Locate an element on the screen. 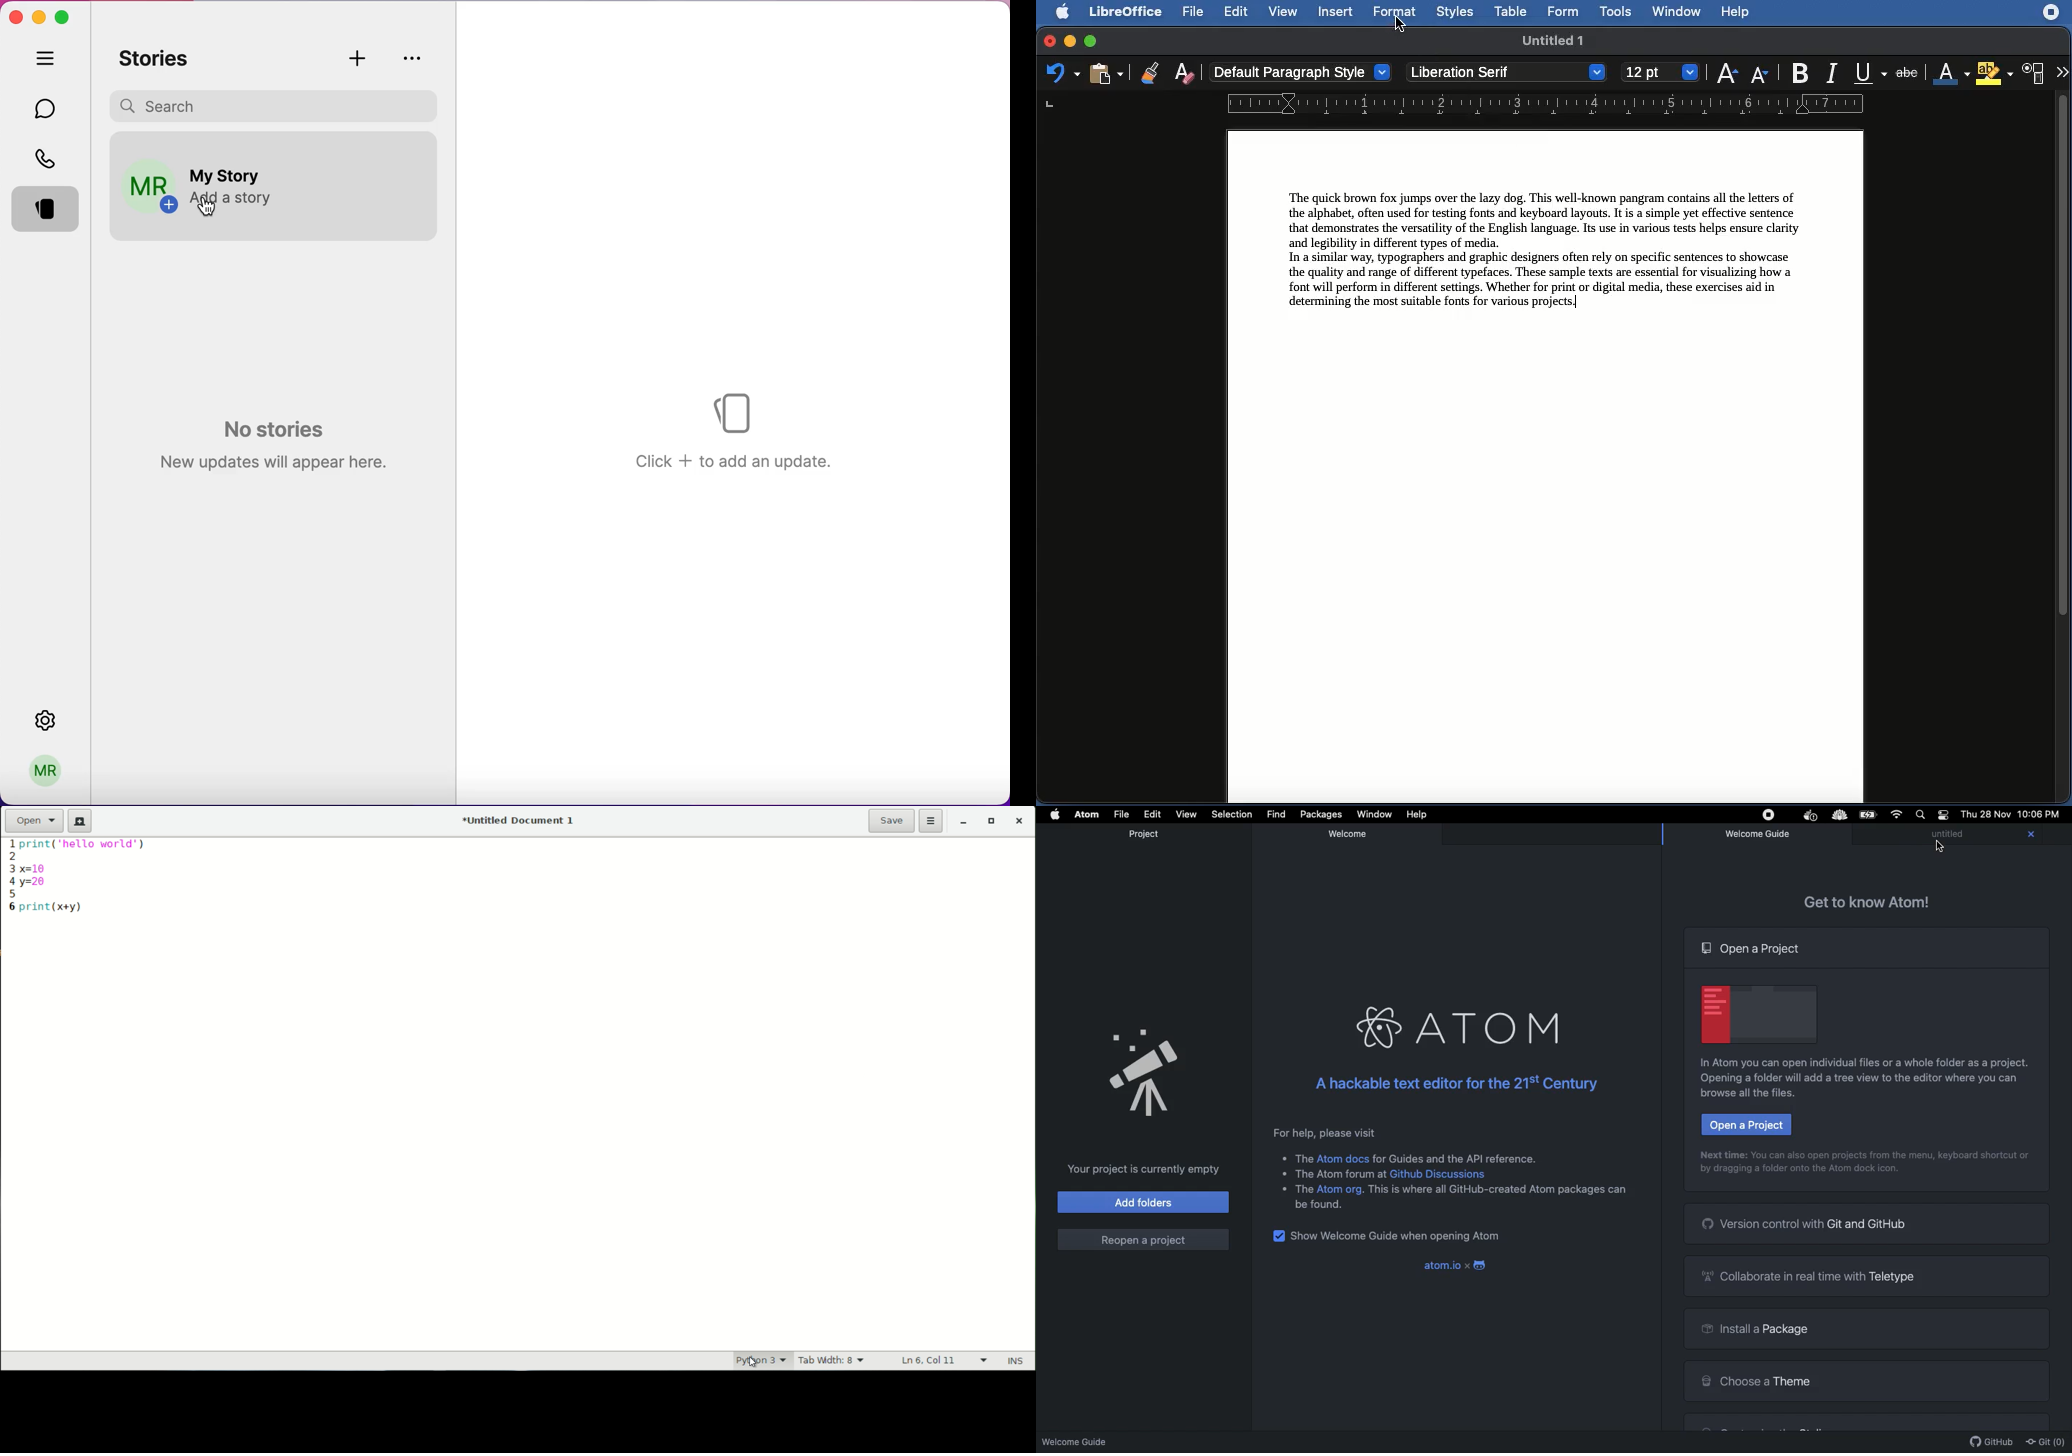  profile picture is located at coordinates (147, 185).